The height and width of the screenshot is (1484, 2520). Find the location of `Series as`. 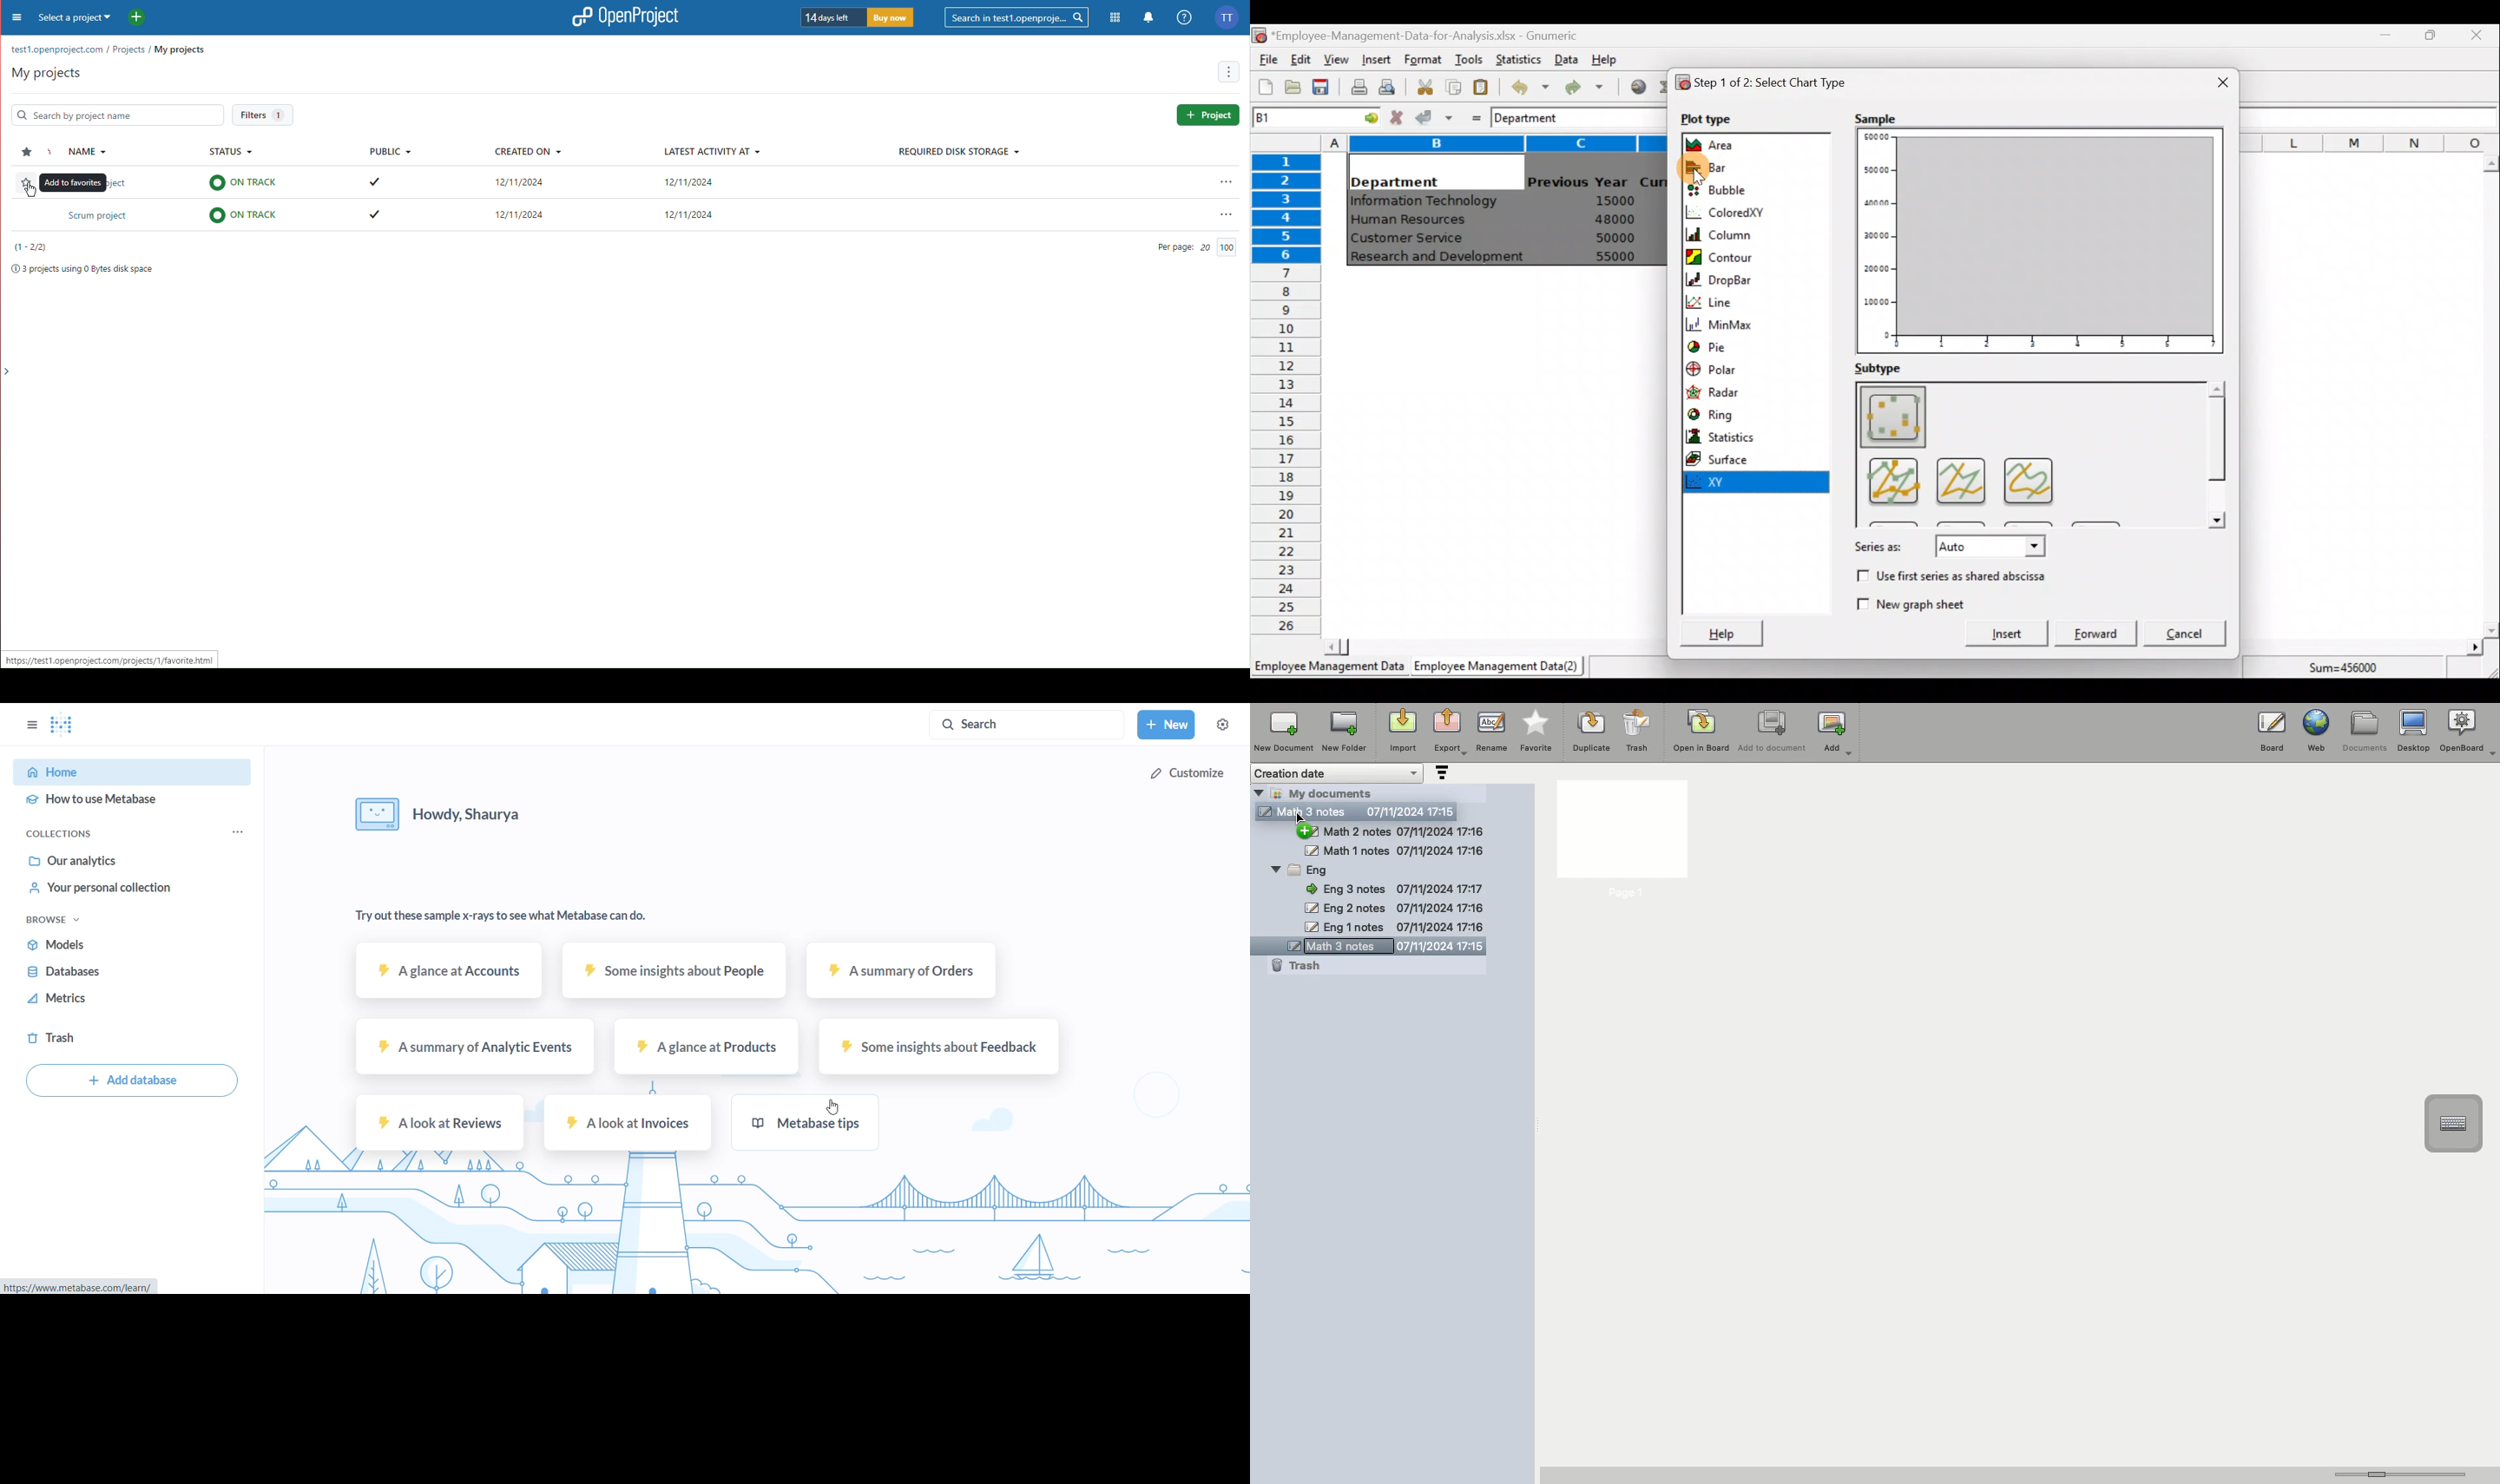

Series as is located at coordinates (1949, 549).